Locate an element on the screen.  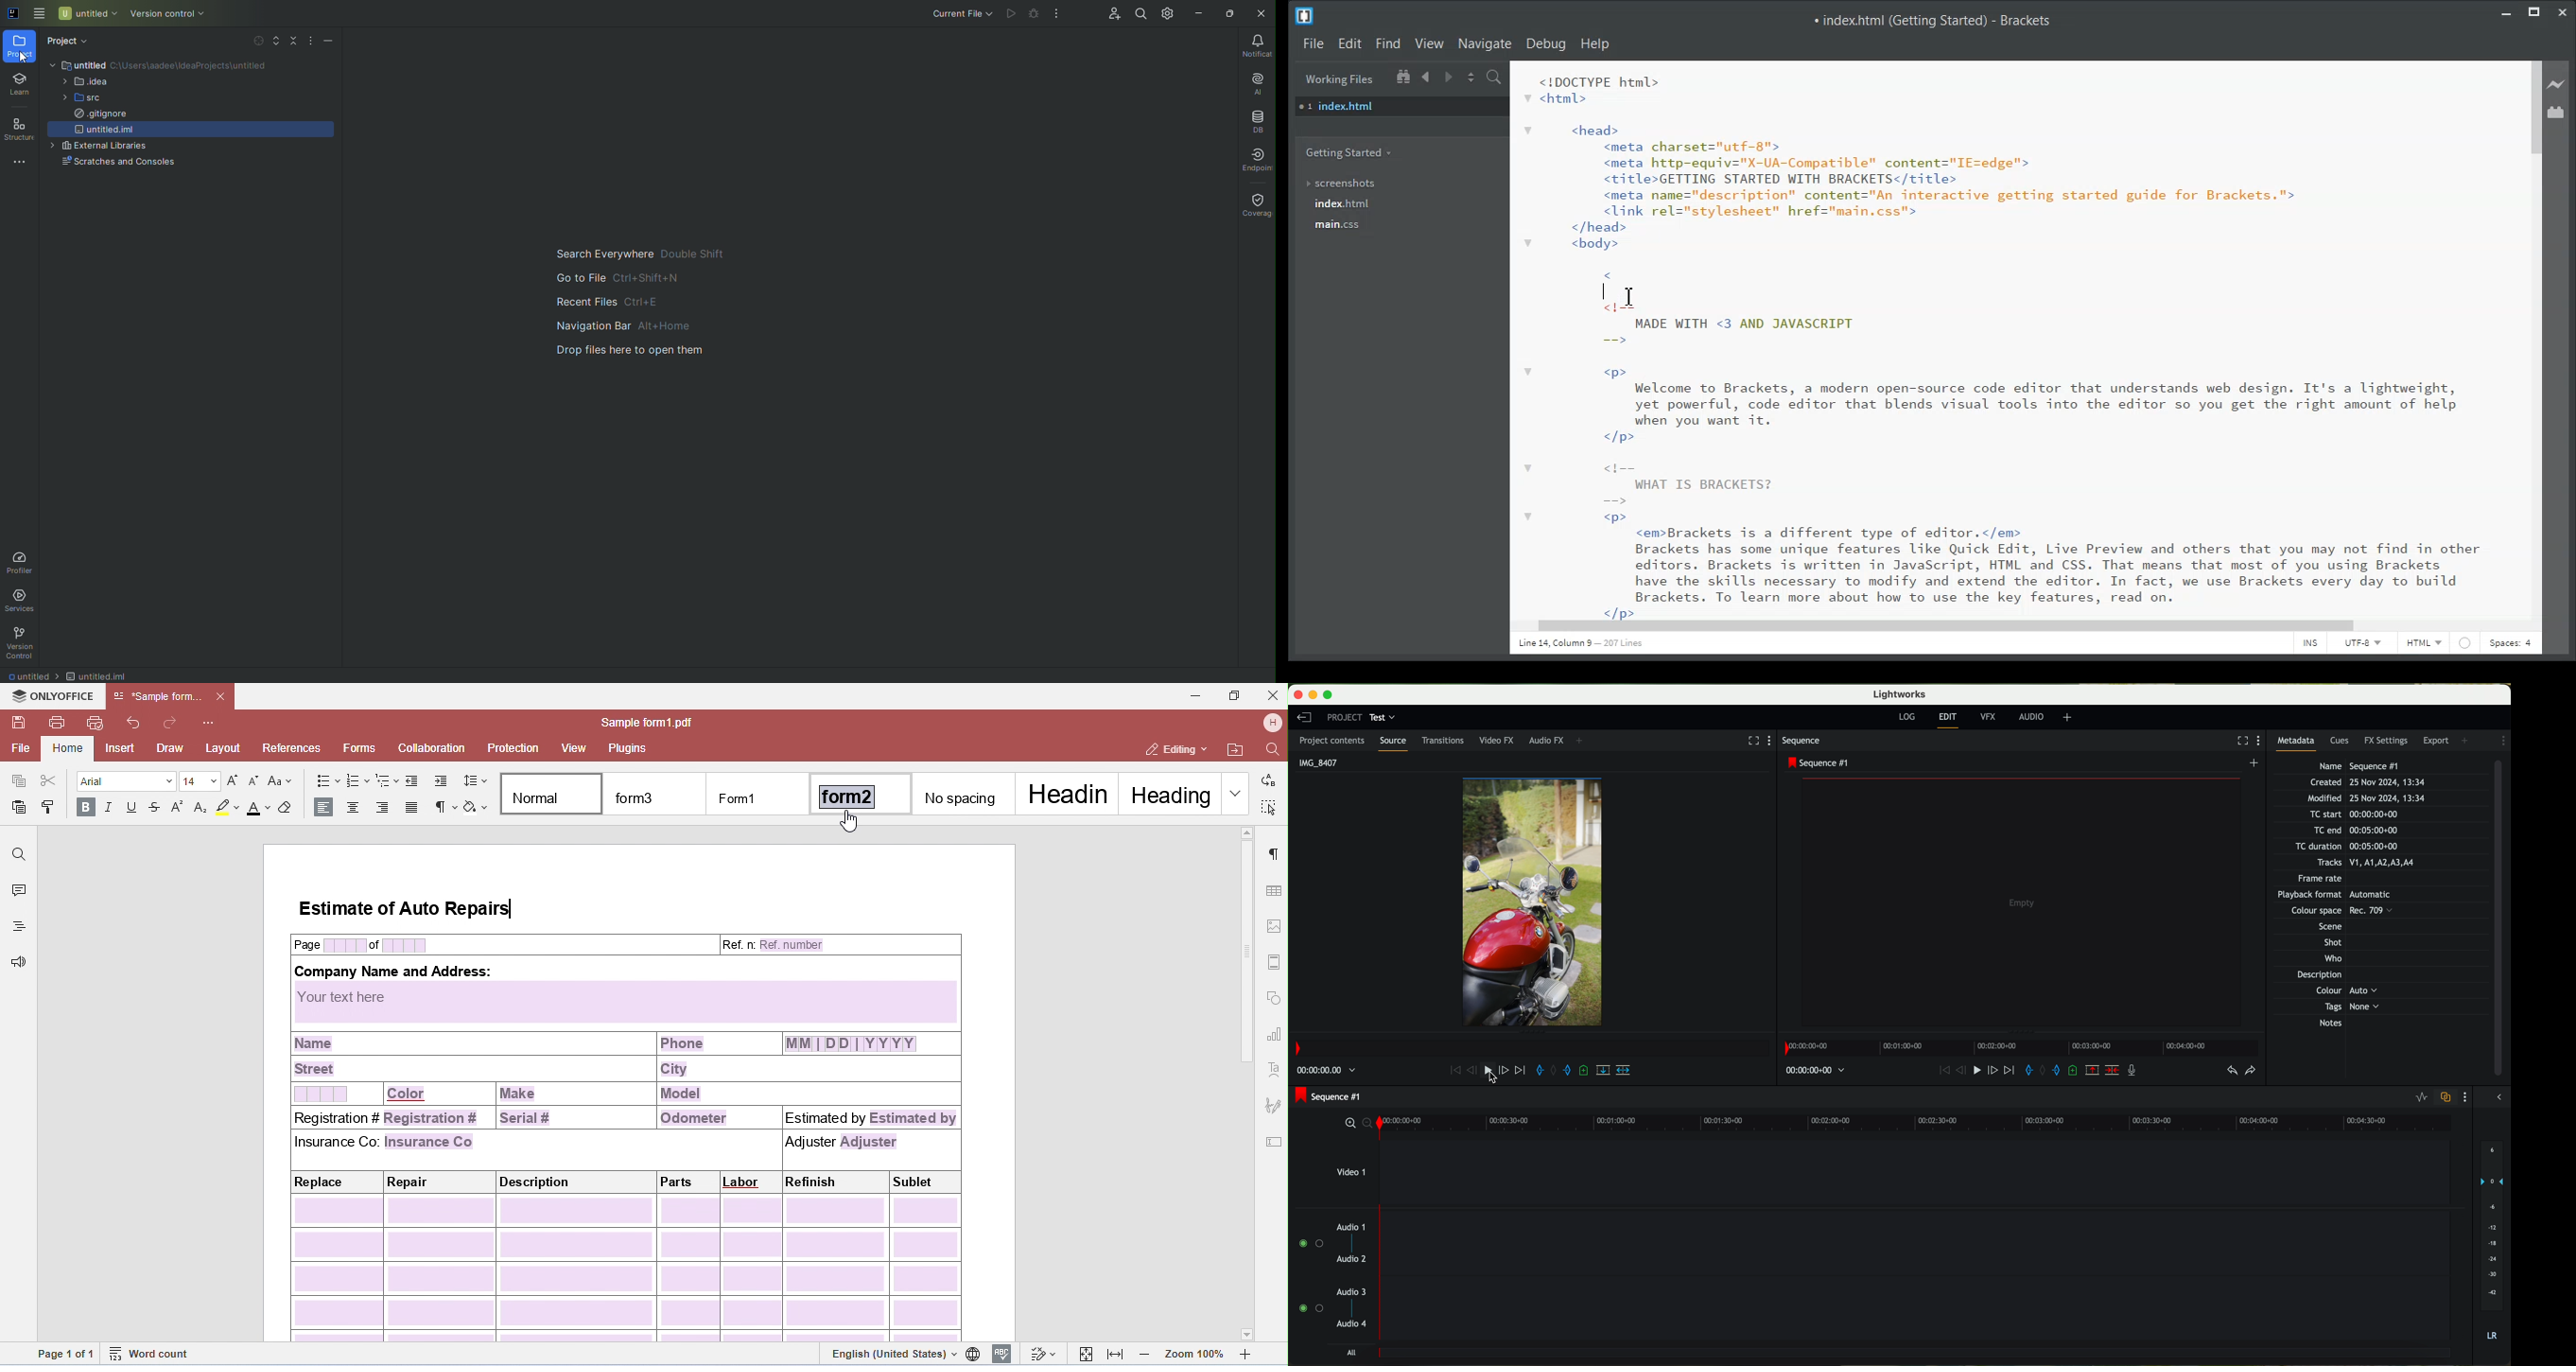
video 1 is located at coordinates (1876, 1171).